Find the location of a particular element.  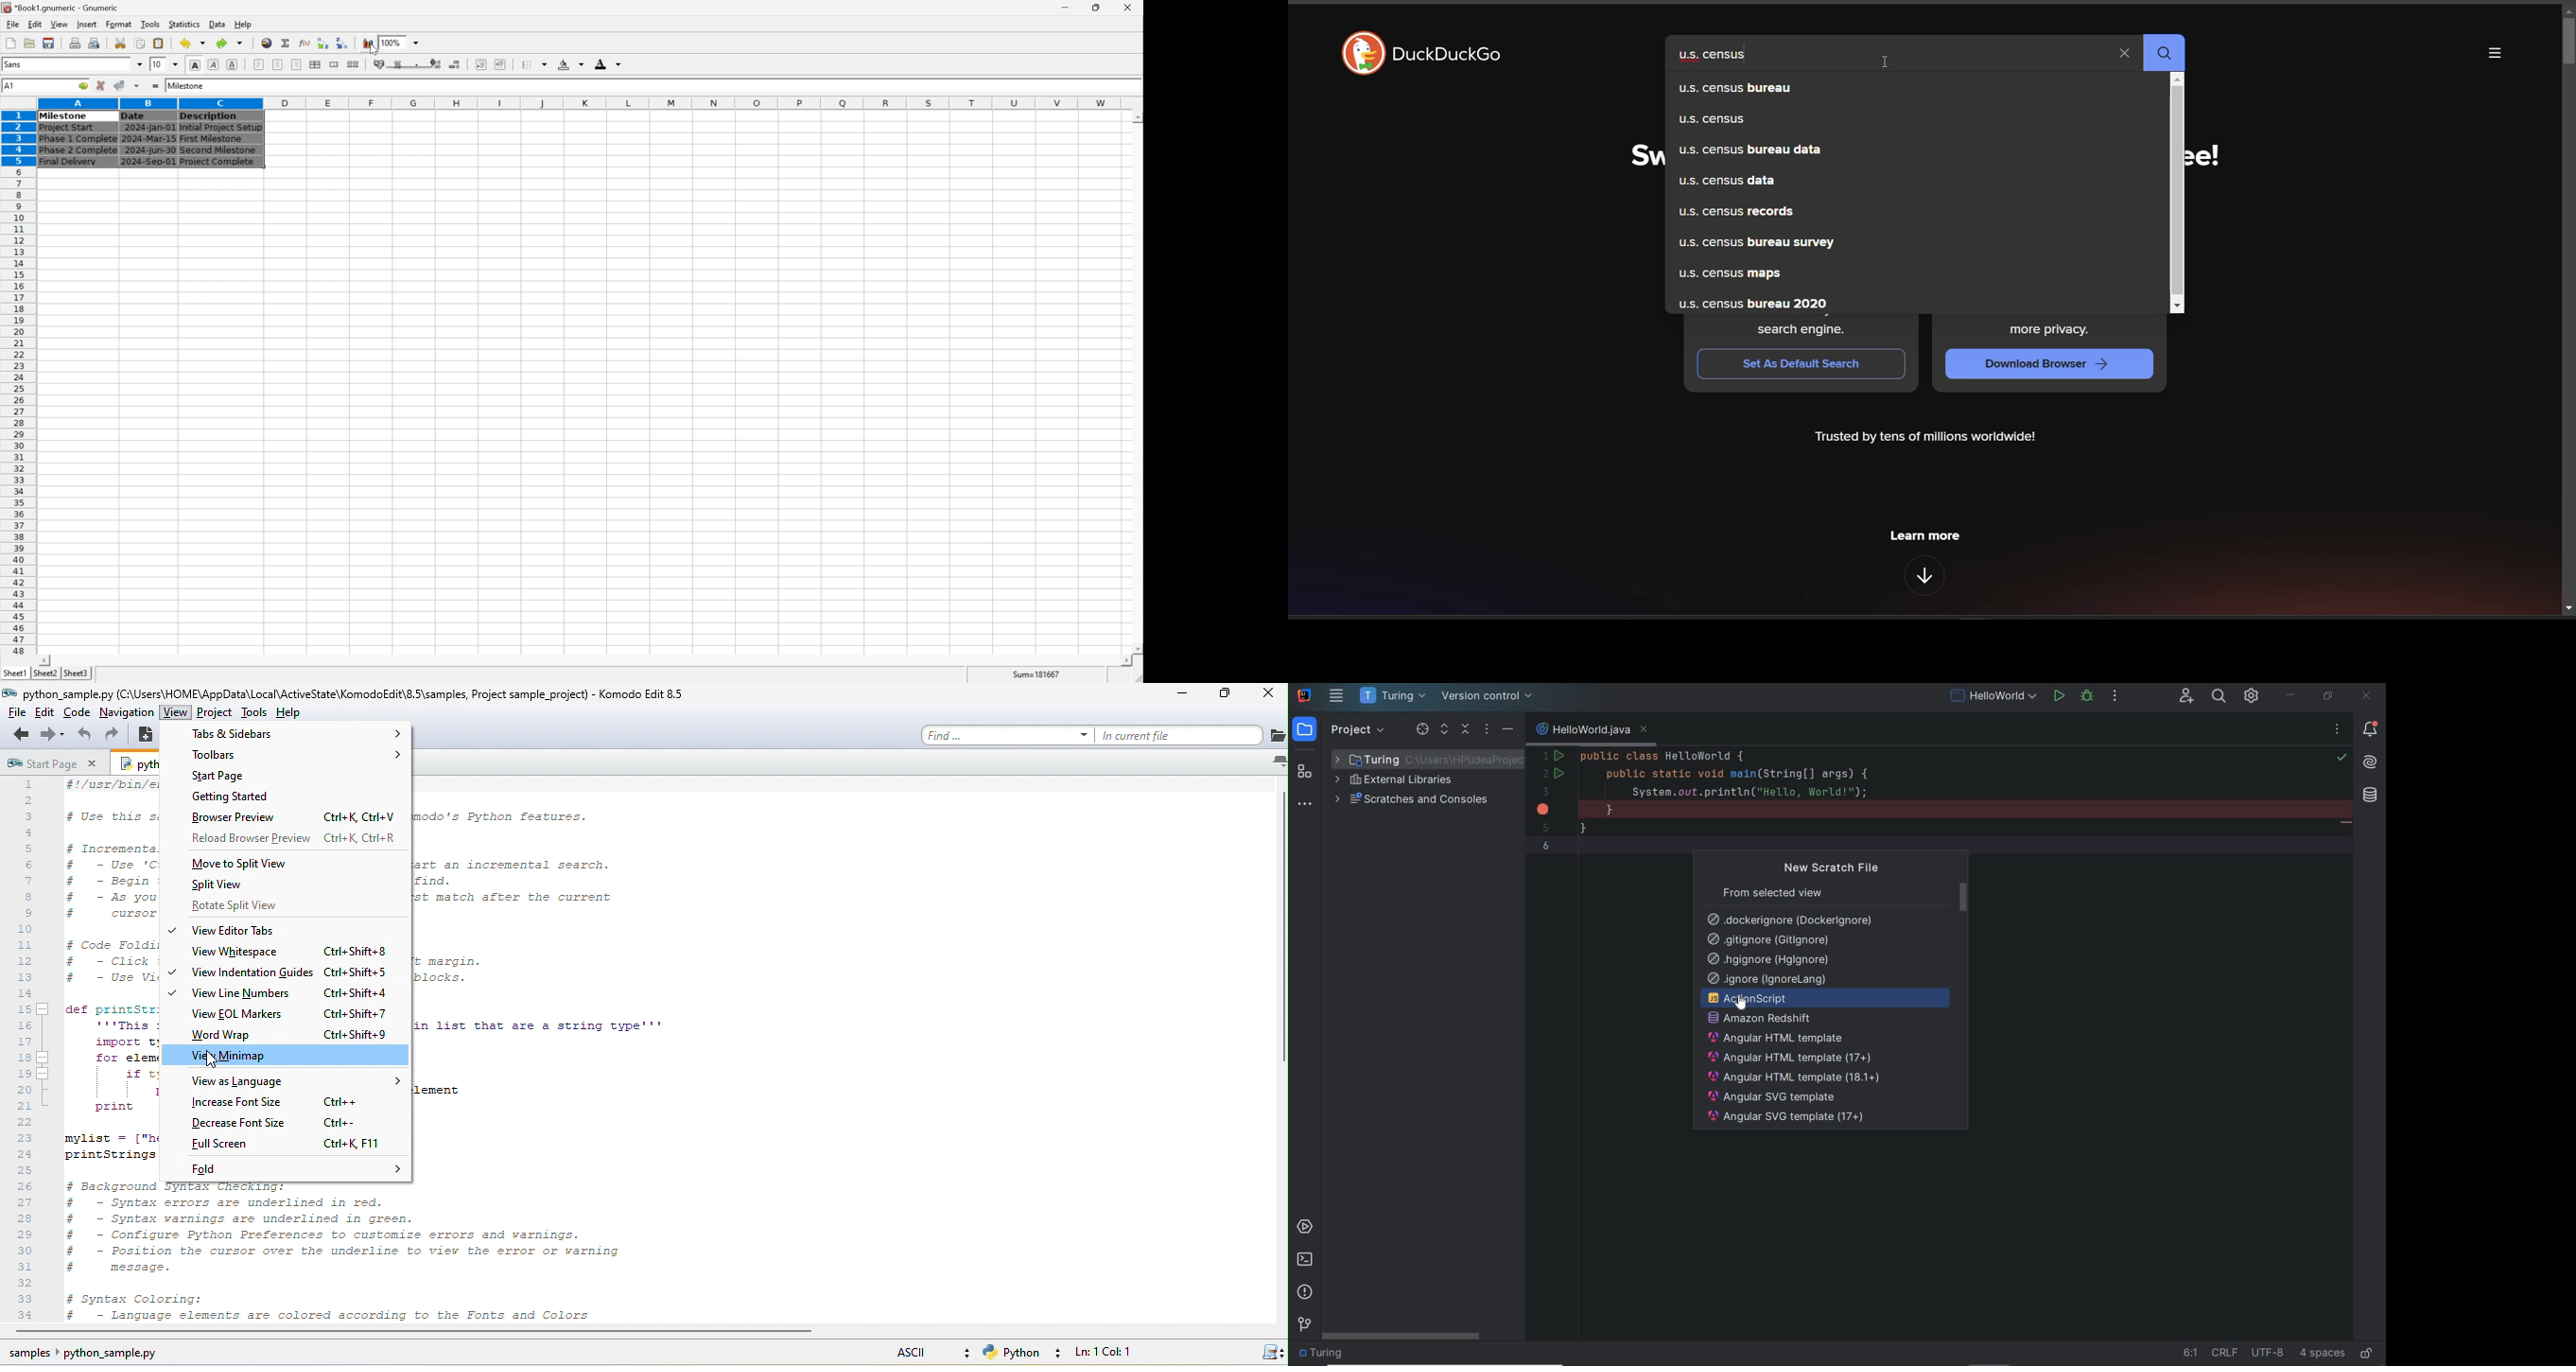

Sort the selected region in increasing order based on the first column selected is located at coordinates (321, 43).